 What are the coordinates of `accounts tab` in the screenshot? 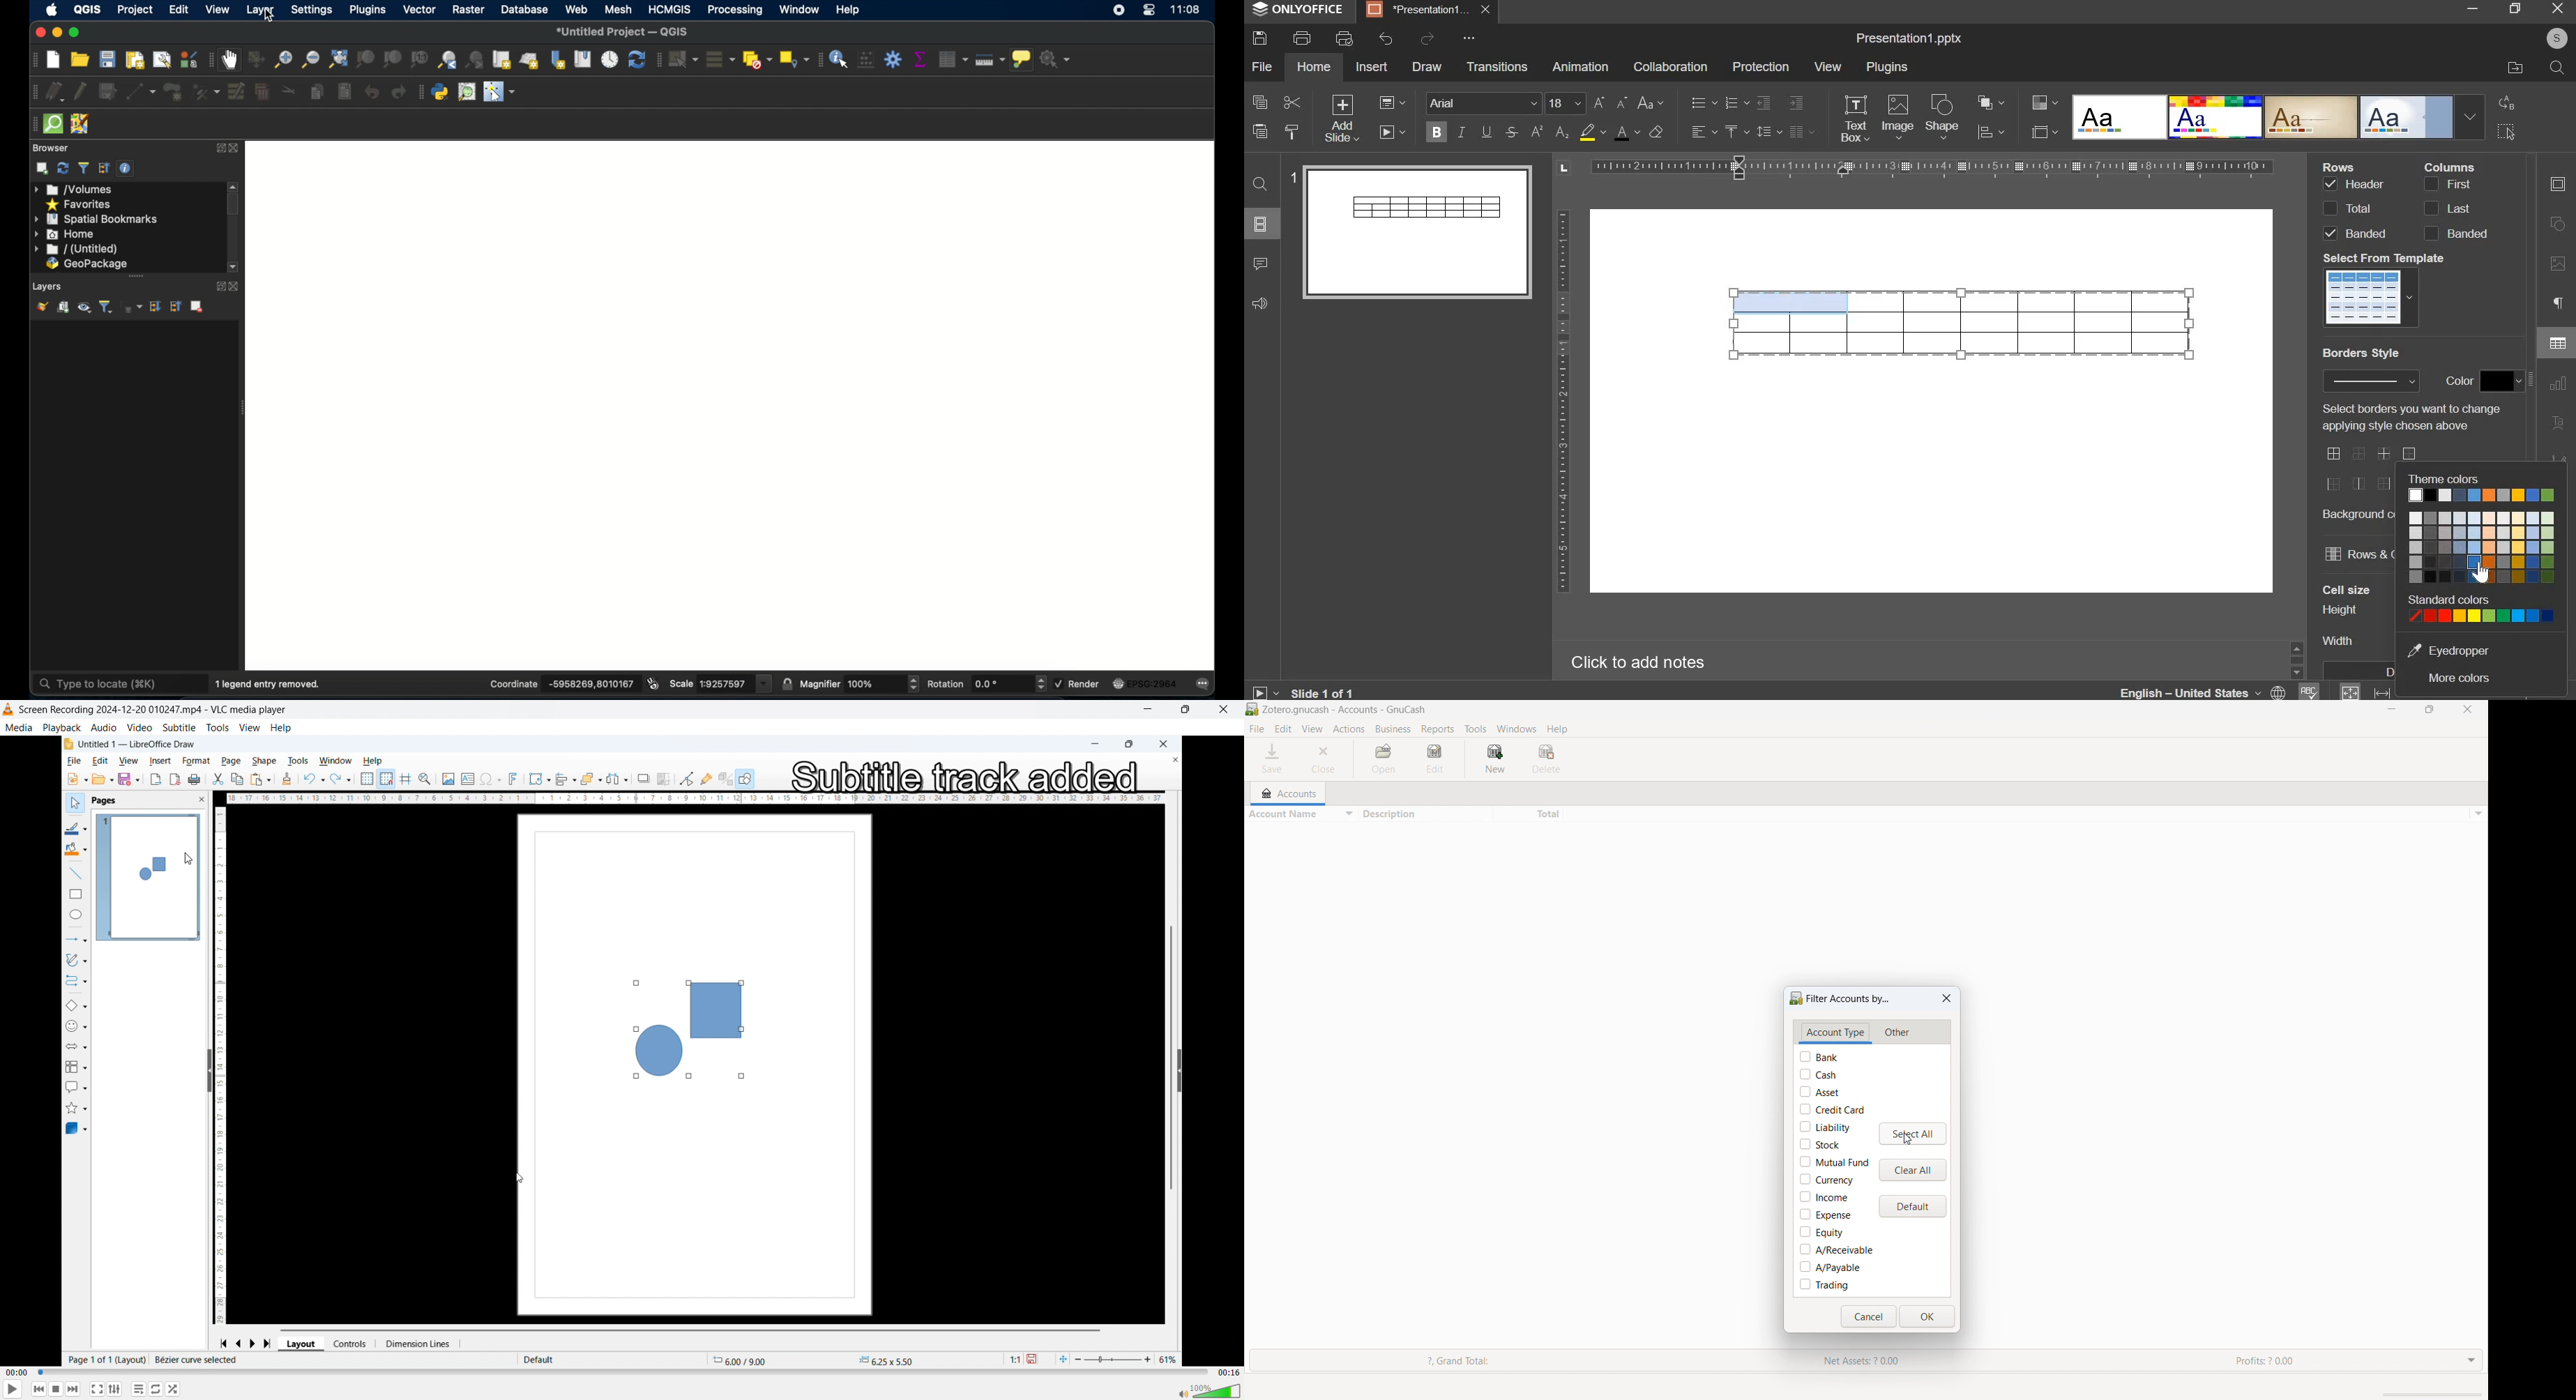 It's located at (1293, 791).